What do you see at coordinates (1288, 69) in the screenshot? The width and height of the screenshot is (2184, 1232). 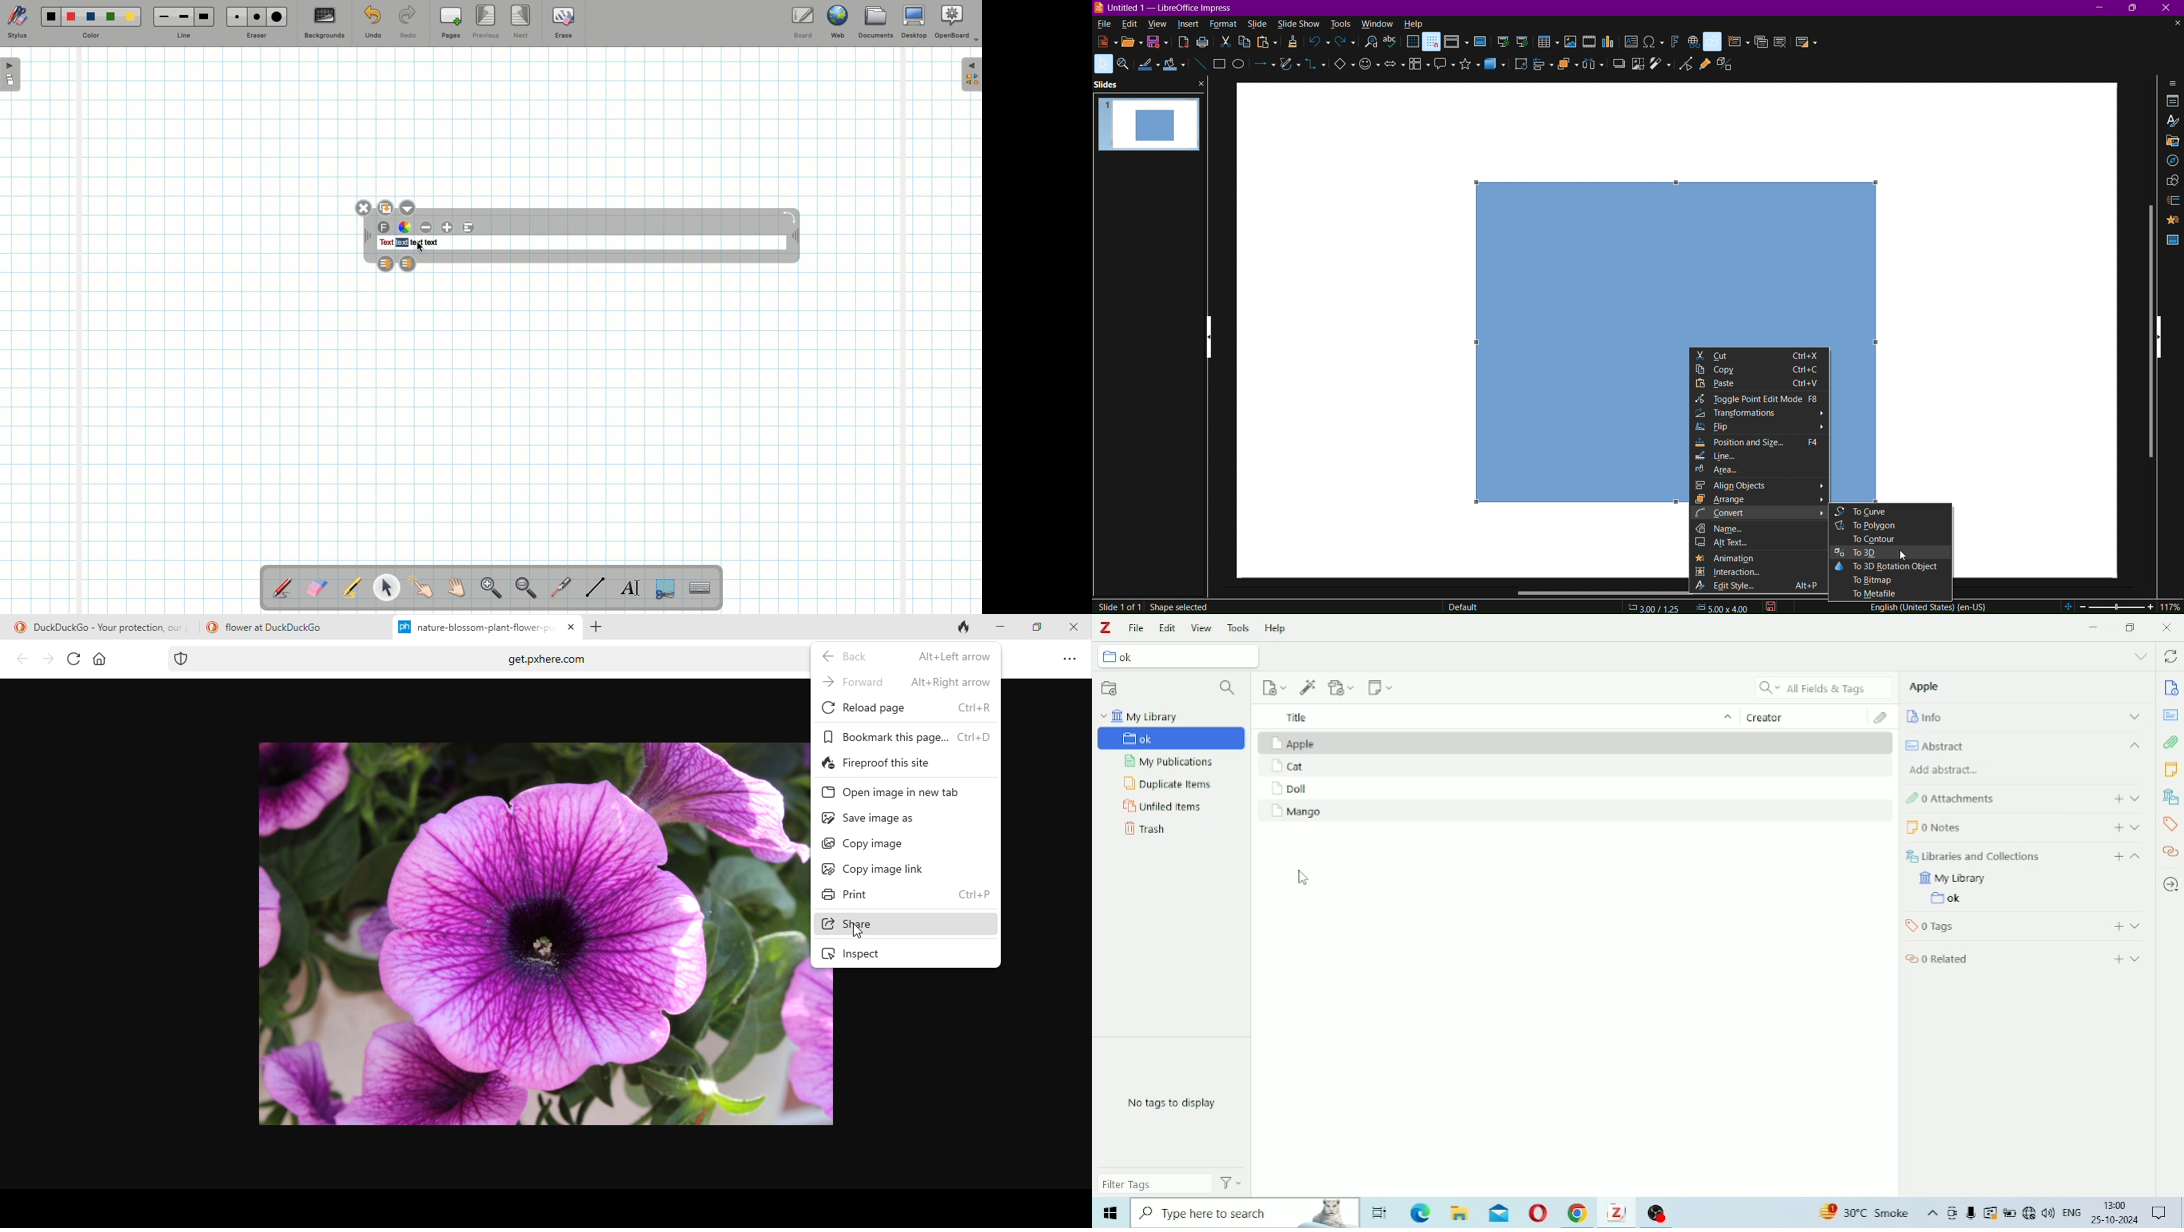 I see `Curves and Polygons` at bounding box center [1288, 69].